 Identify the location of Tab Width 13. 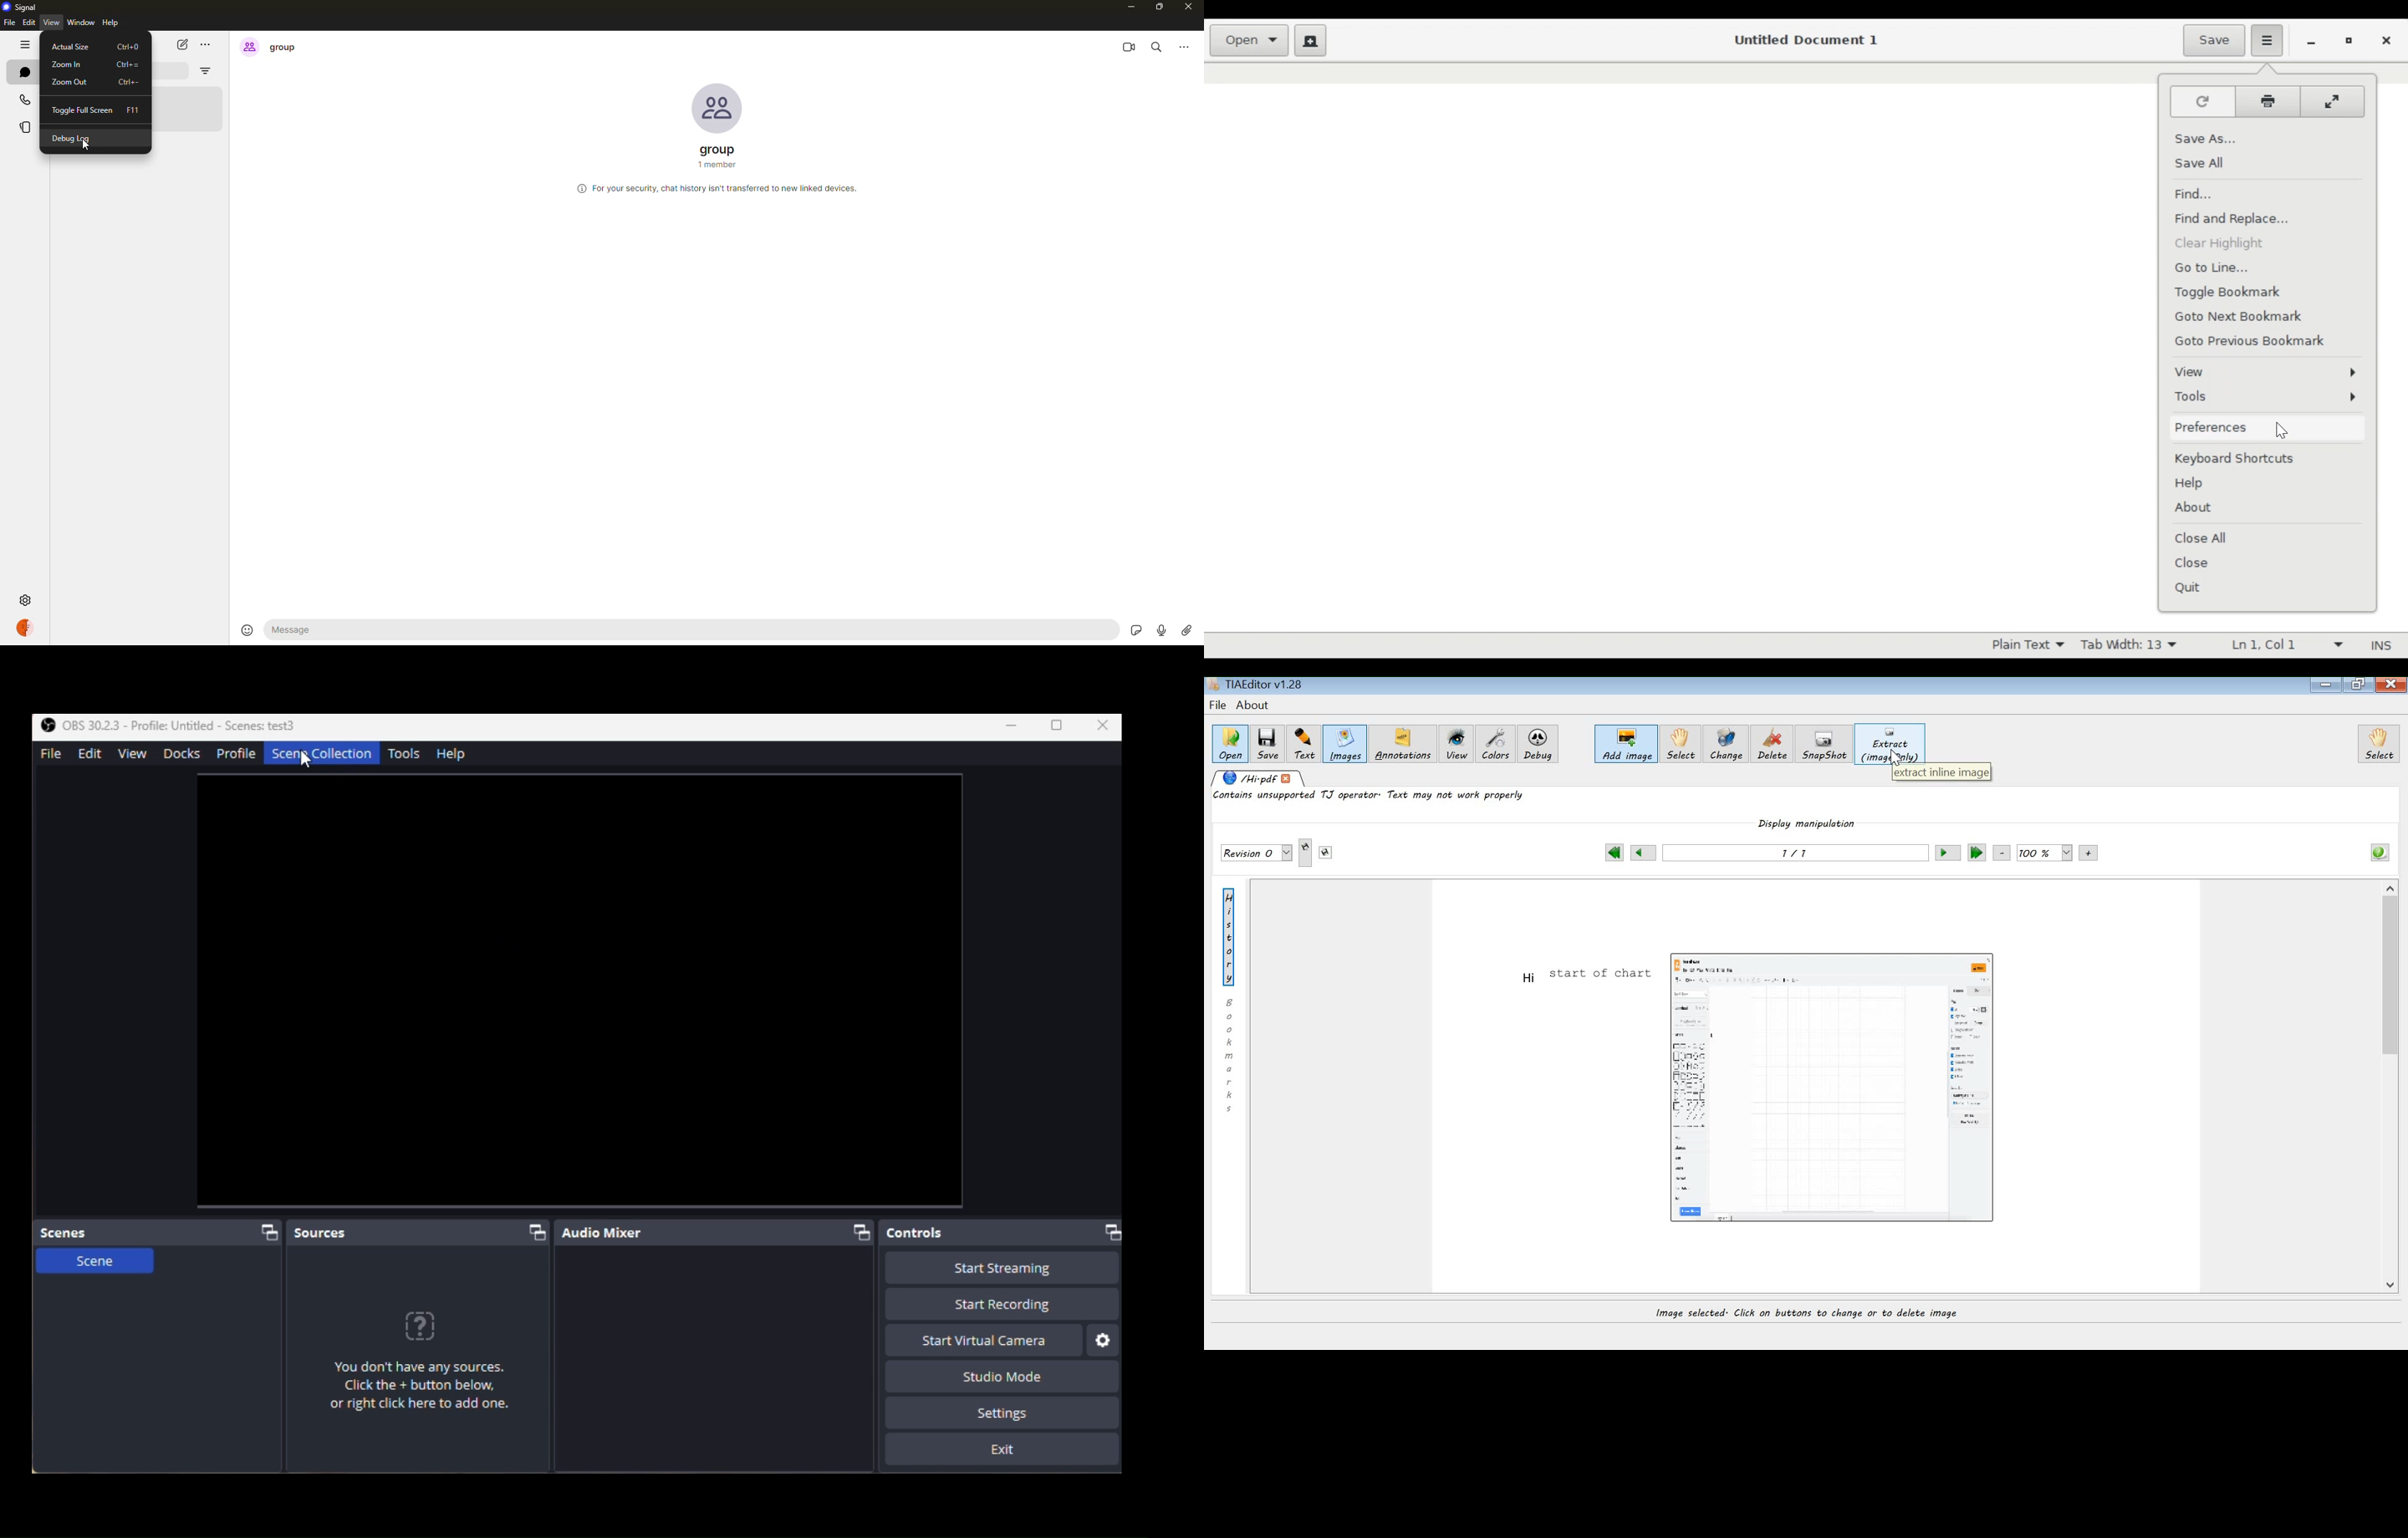
(2135, 644).